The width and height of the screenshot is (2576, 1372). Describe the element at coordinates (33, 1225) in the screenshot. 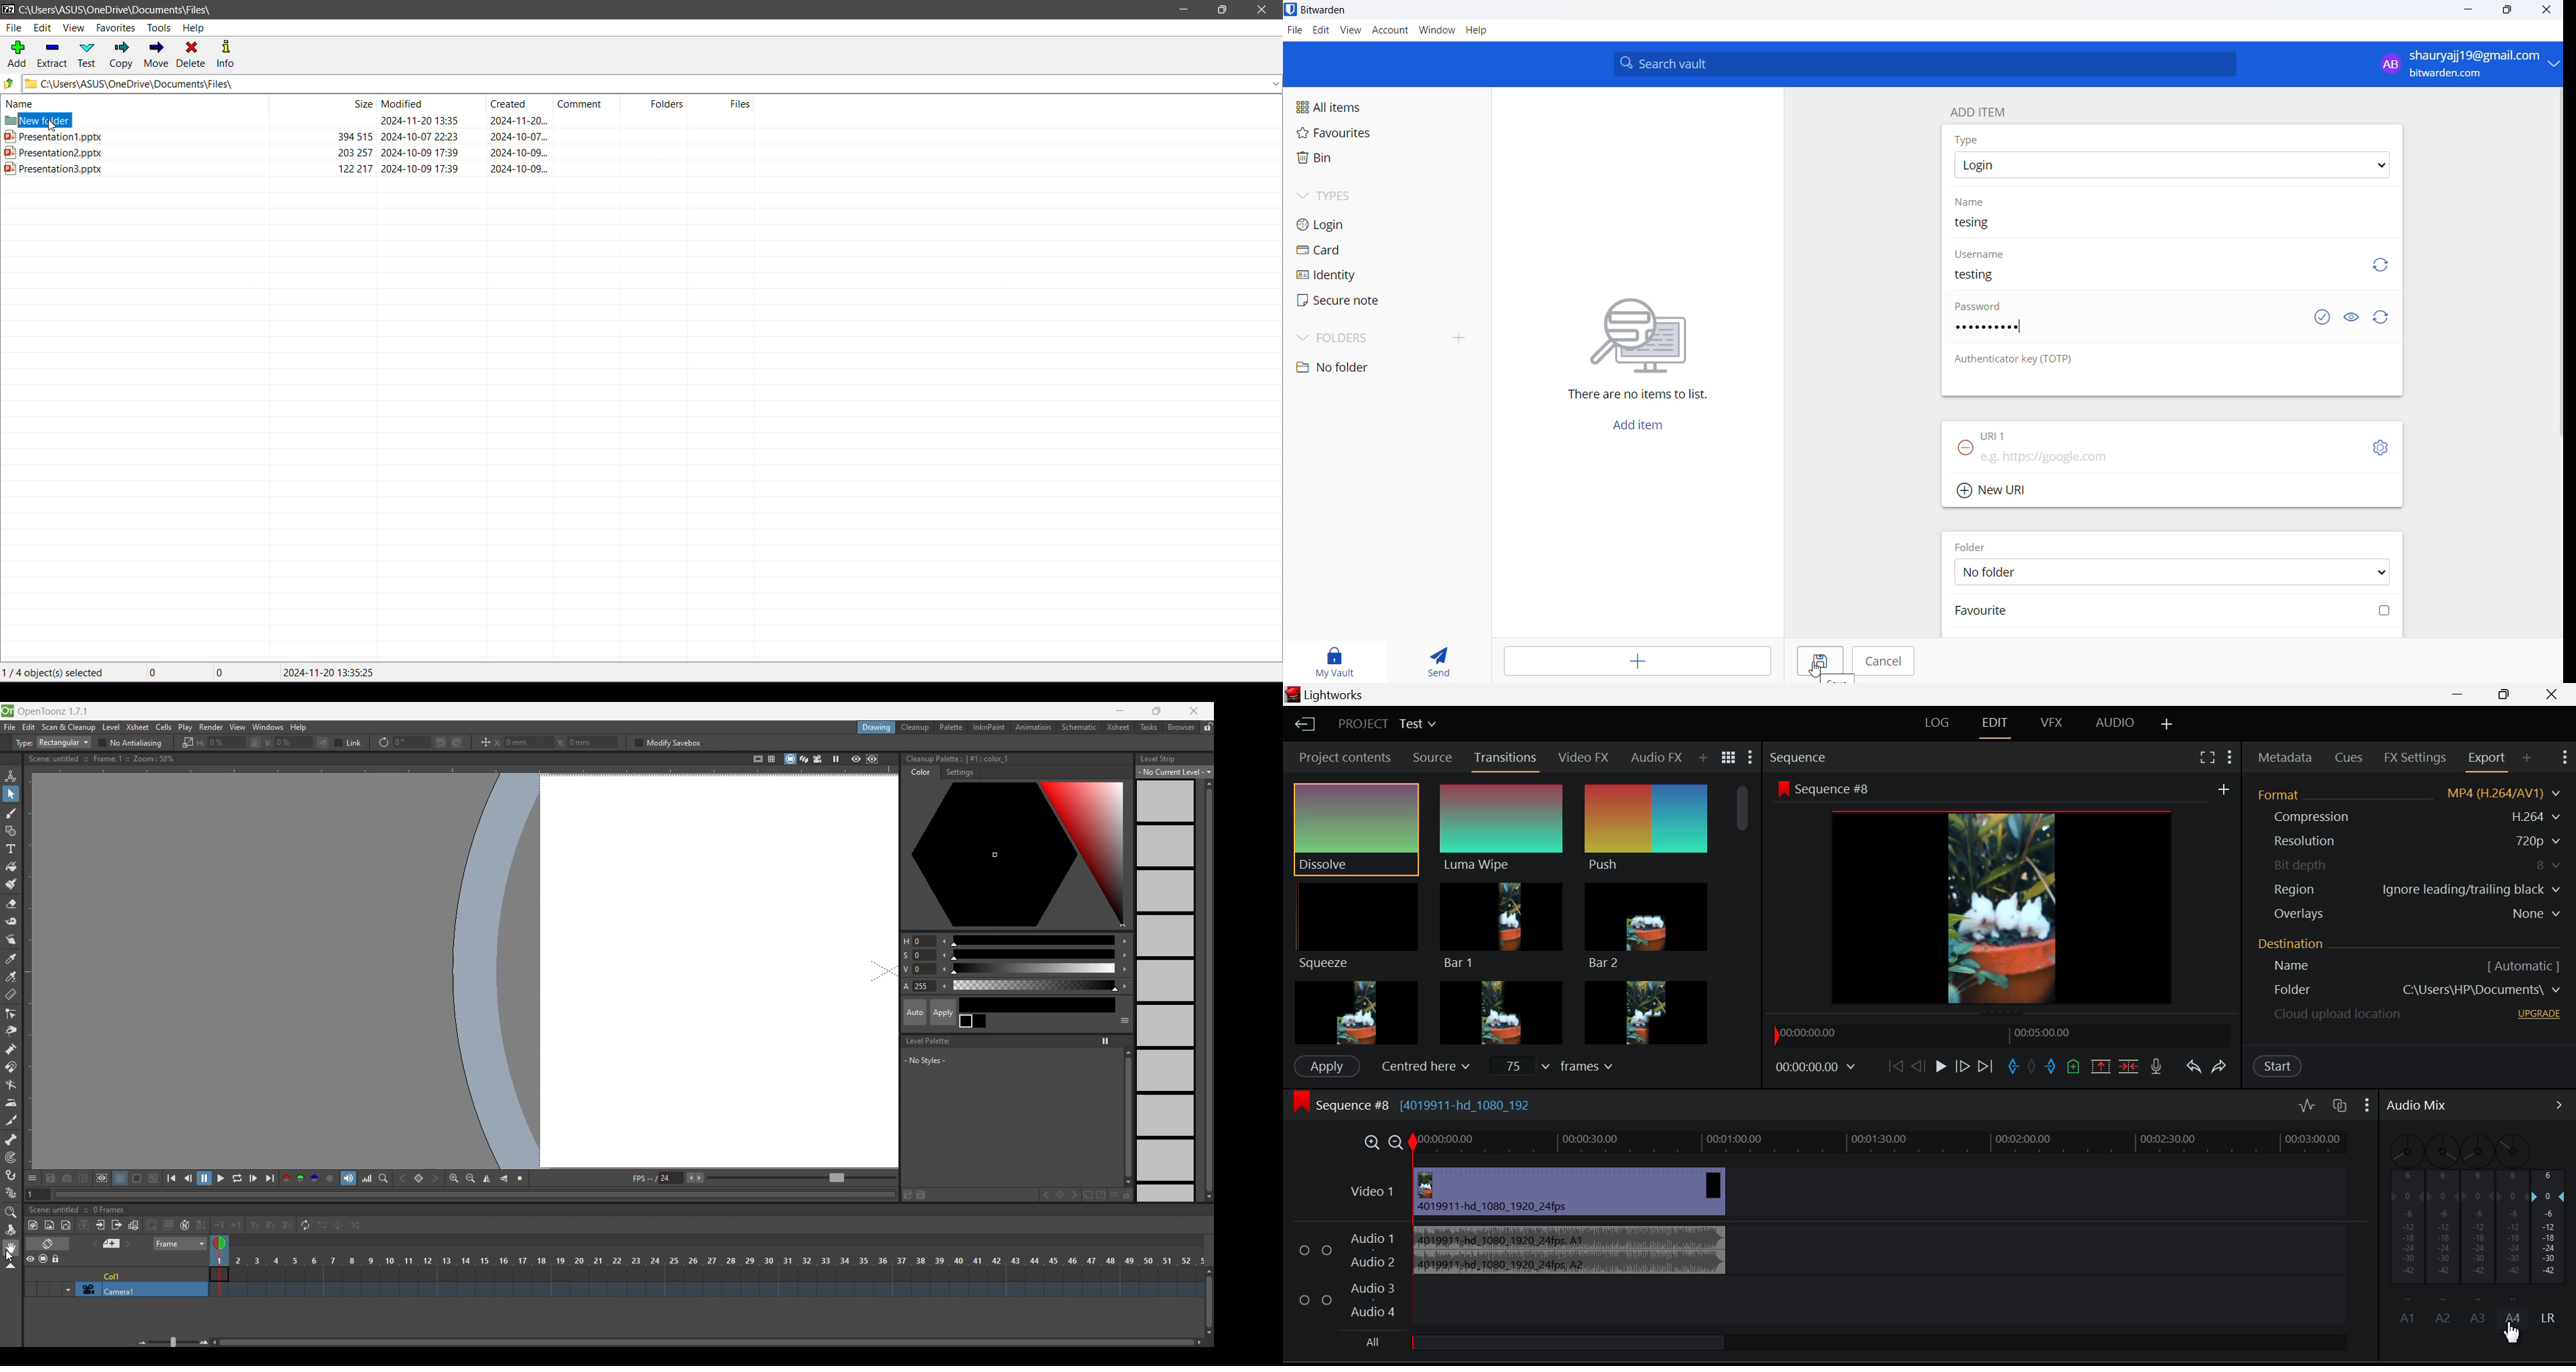

I see `New toonz raster level` at that location.